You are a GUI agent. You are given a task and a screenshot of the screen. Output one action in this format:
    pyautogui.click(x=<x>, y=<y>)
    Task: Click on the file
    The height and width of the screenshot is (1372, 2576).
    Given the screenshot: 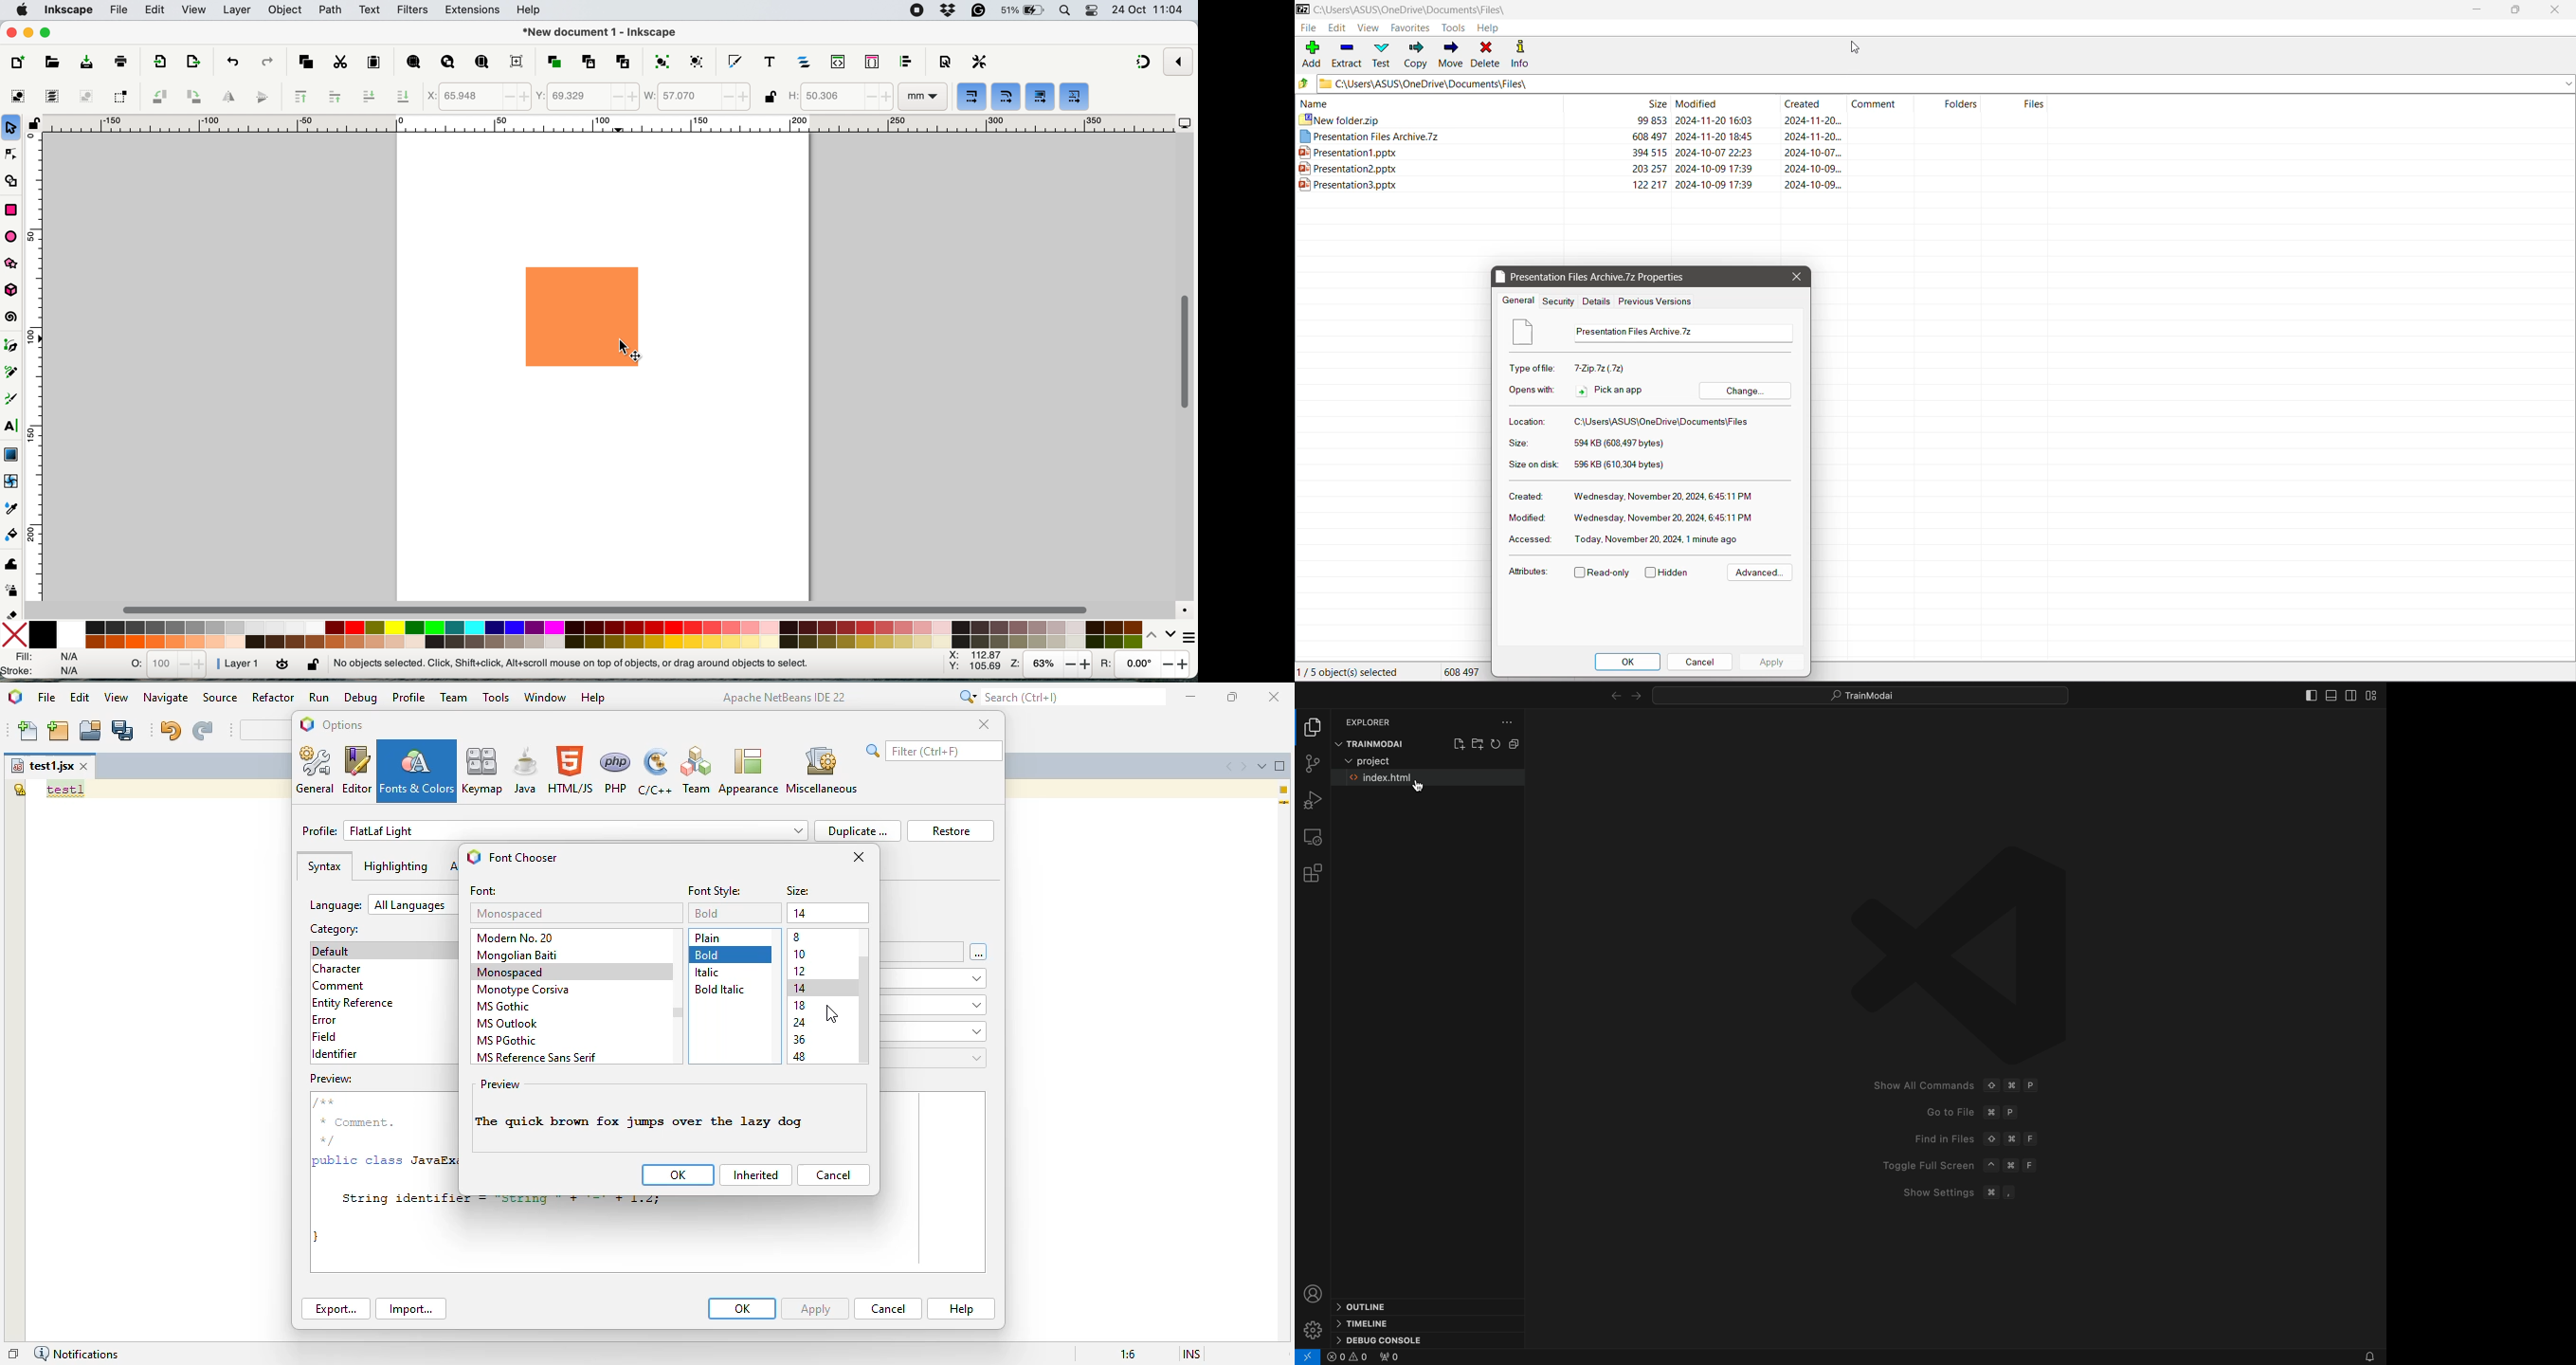 What is the action you would take?
    pyautogui.click(x=1411, y=779)
    